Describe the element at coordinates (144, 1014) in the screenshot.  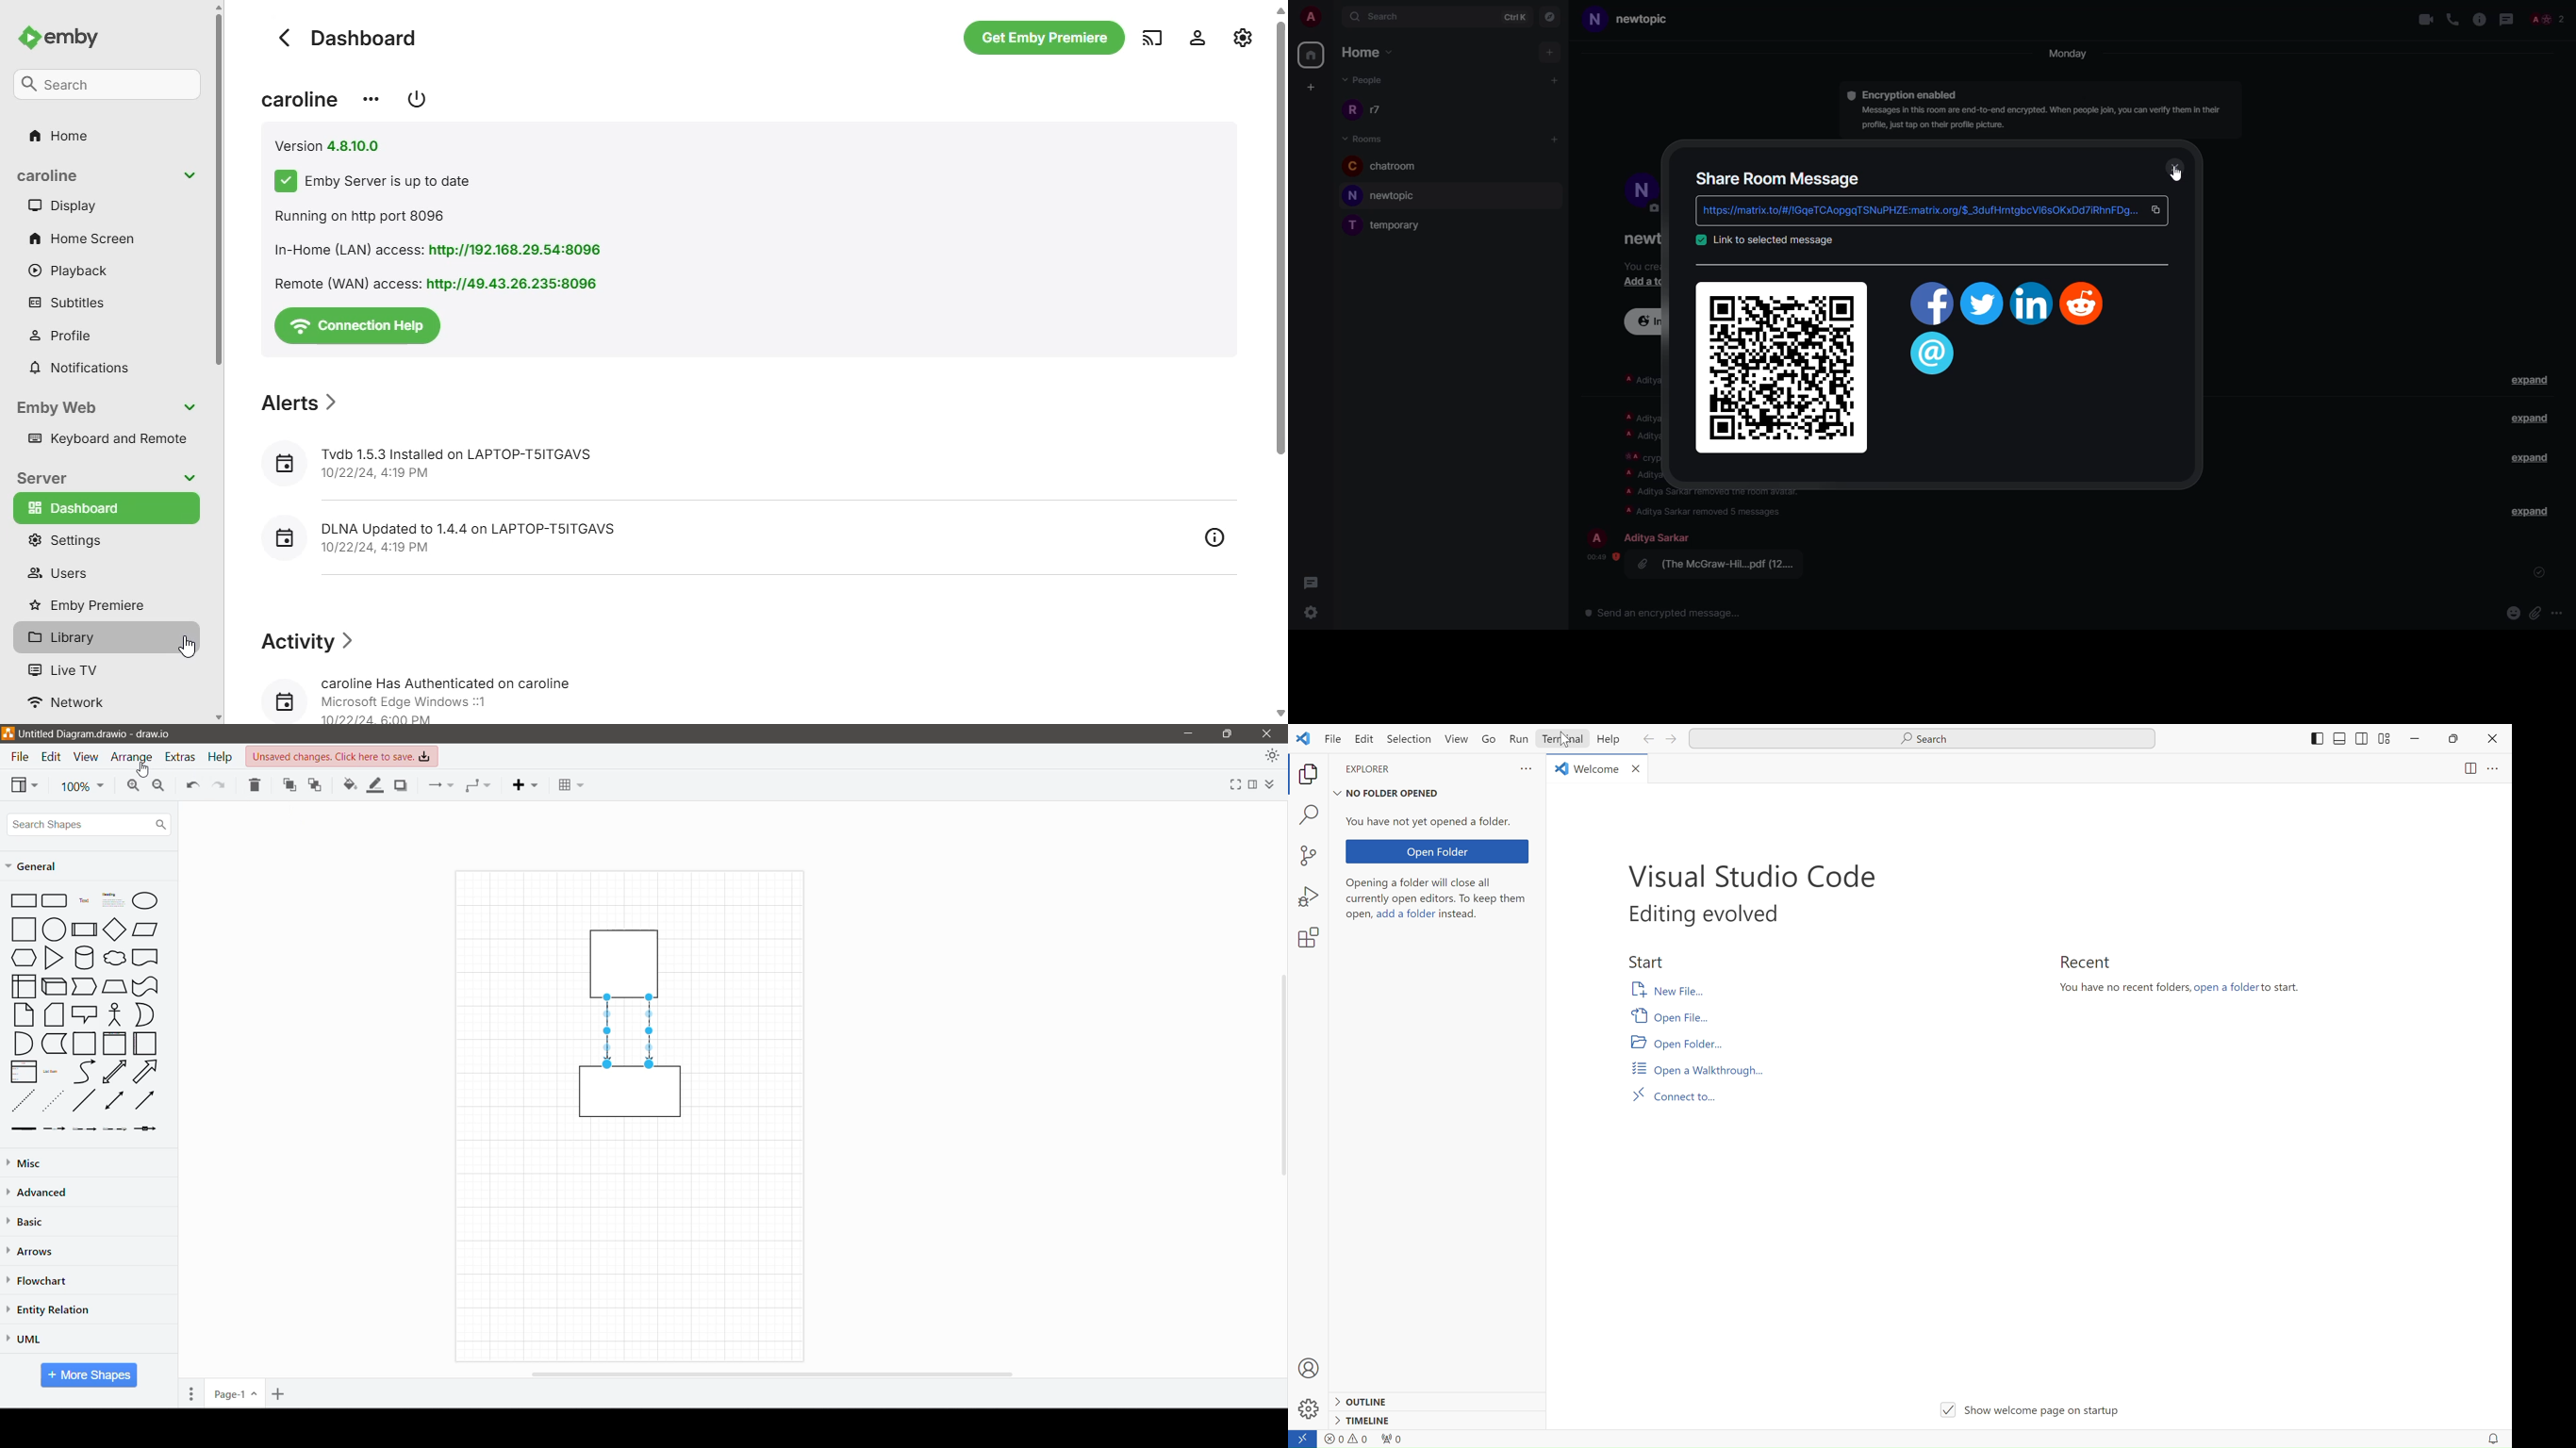
I see `Or` at that location.